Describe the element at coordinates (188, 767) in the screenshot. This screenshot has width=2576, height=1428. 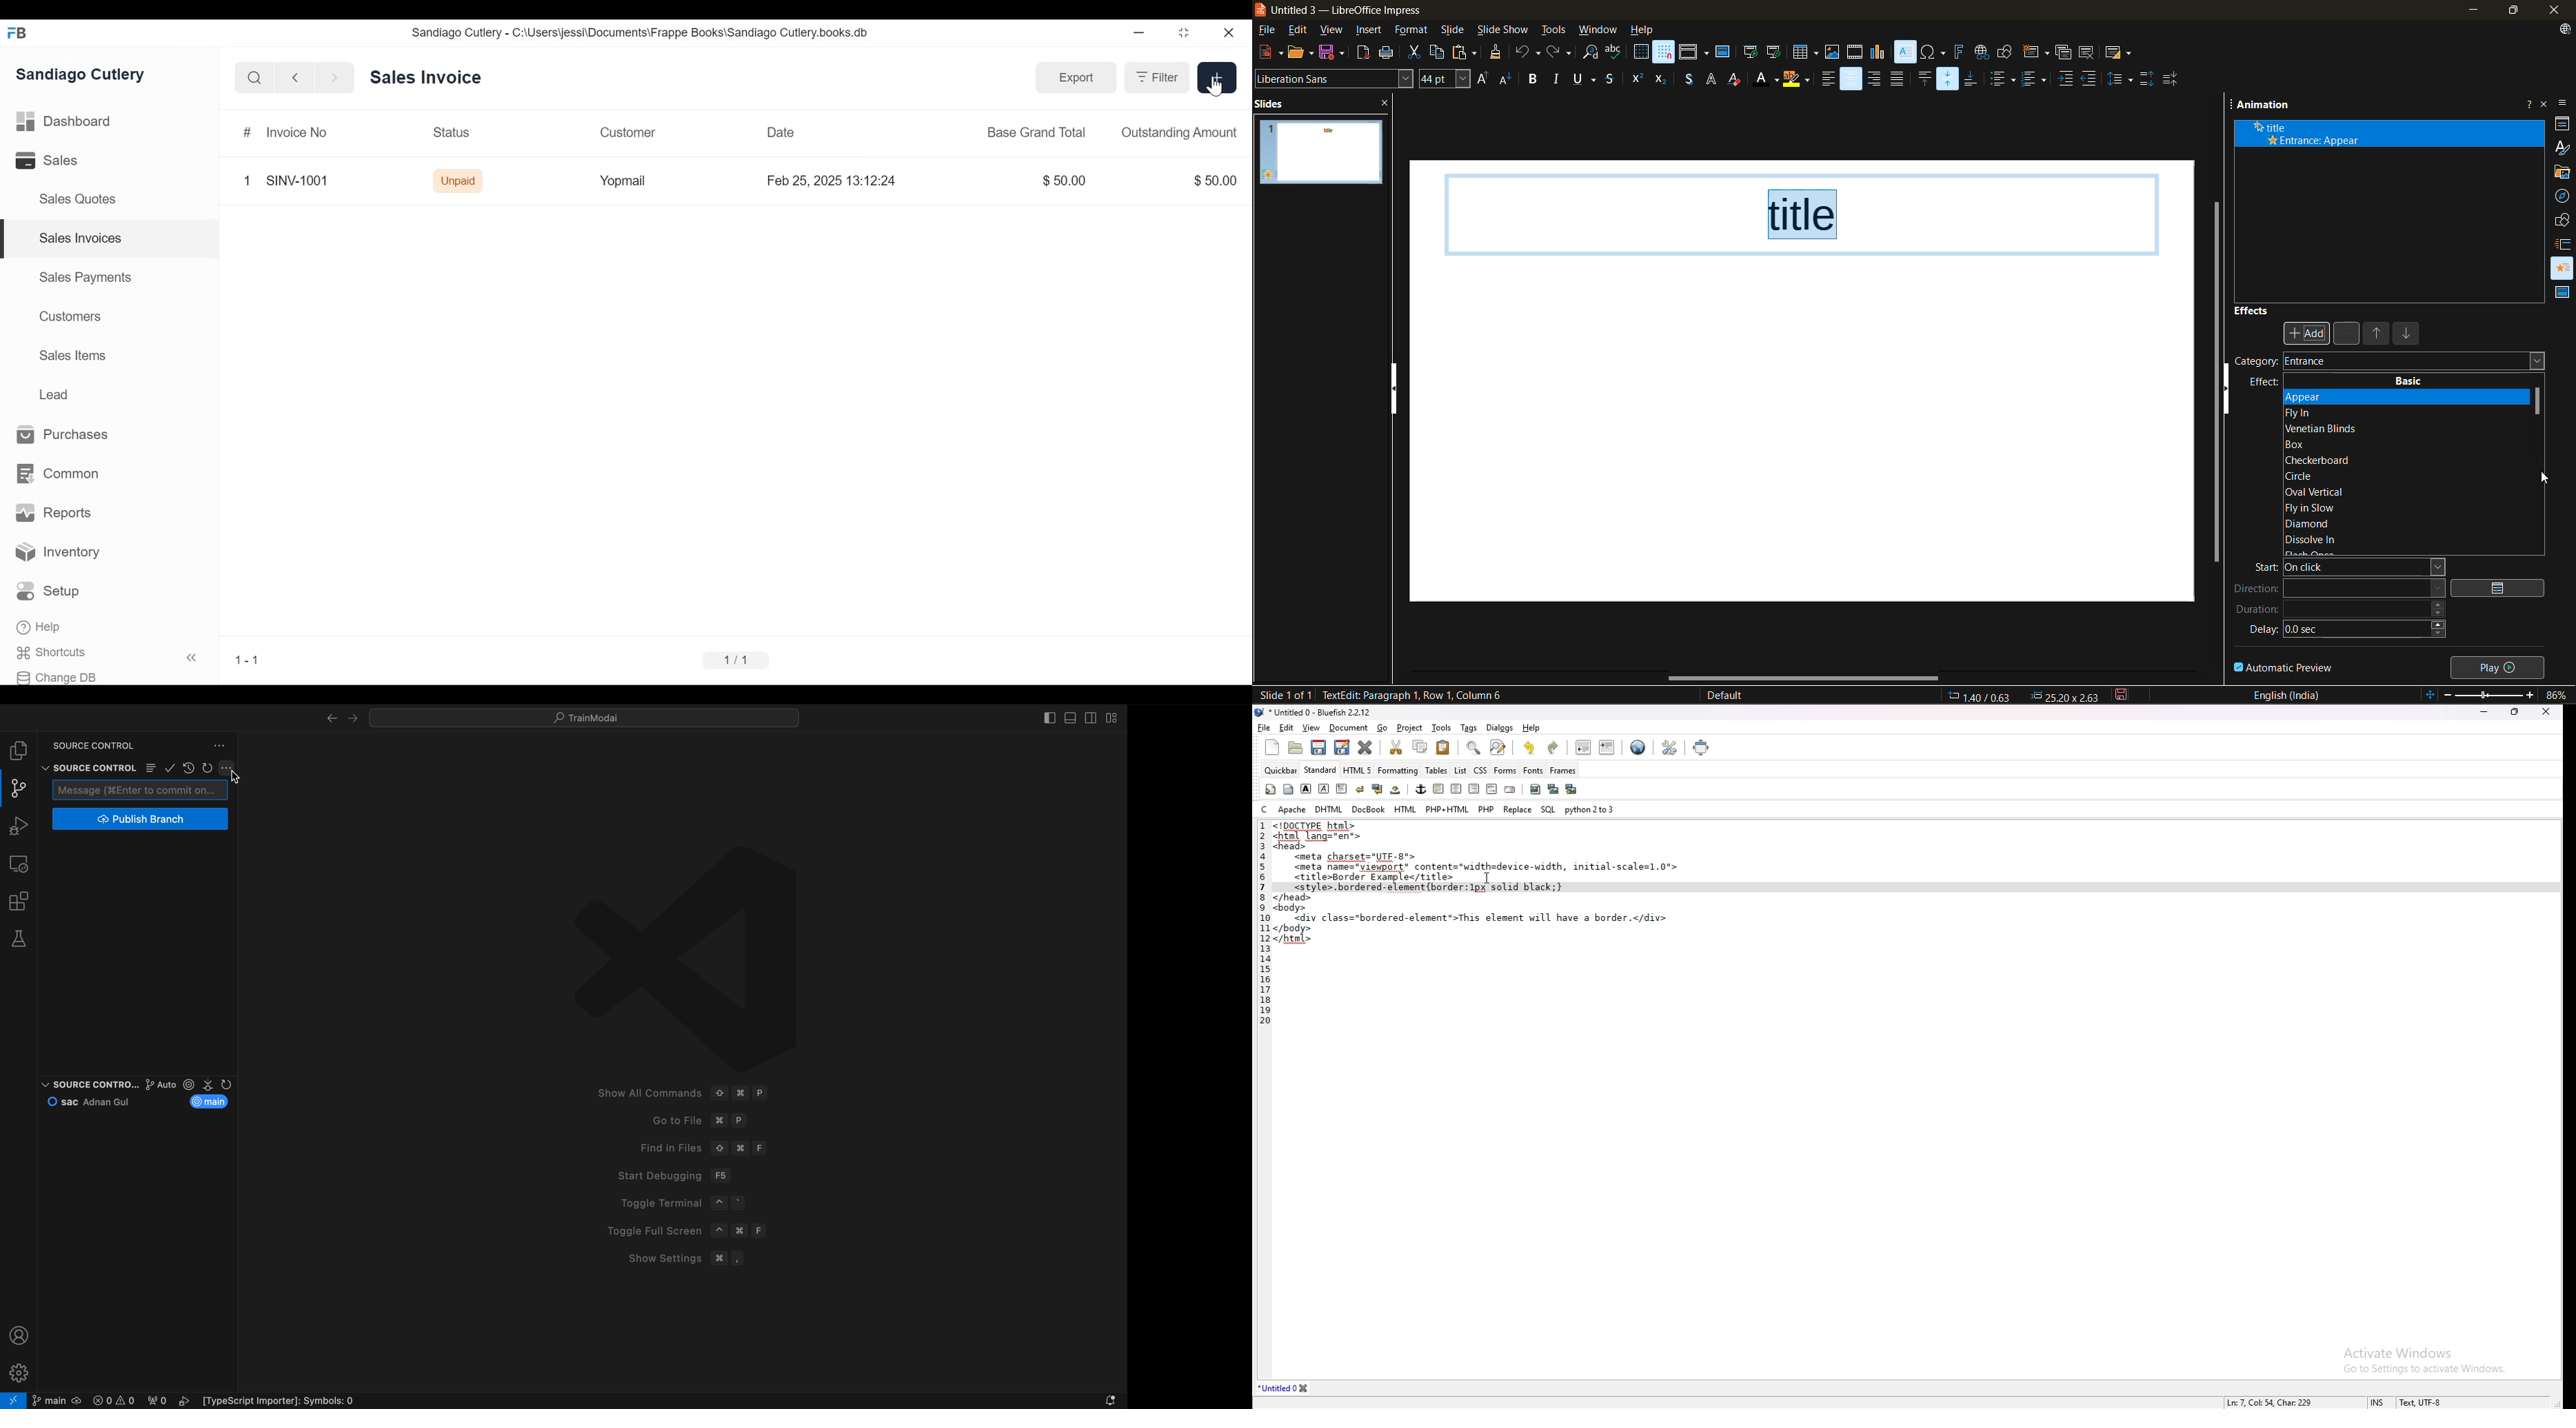
I see `restore` at that location.